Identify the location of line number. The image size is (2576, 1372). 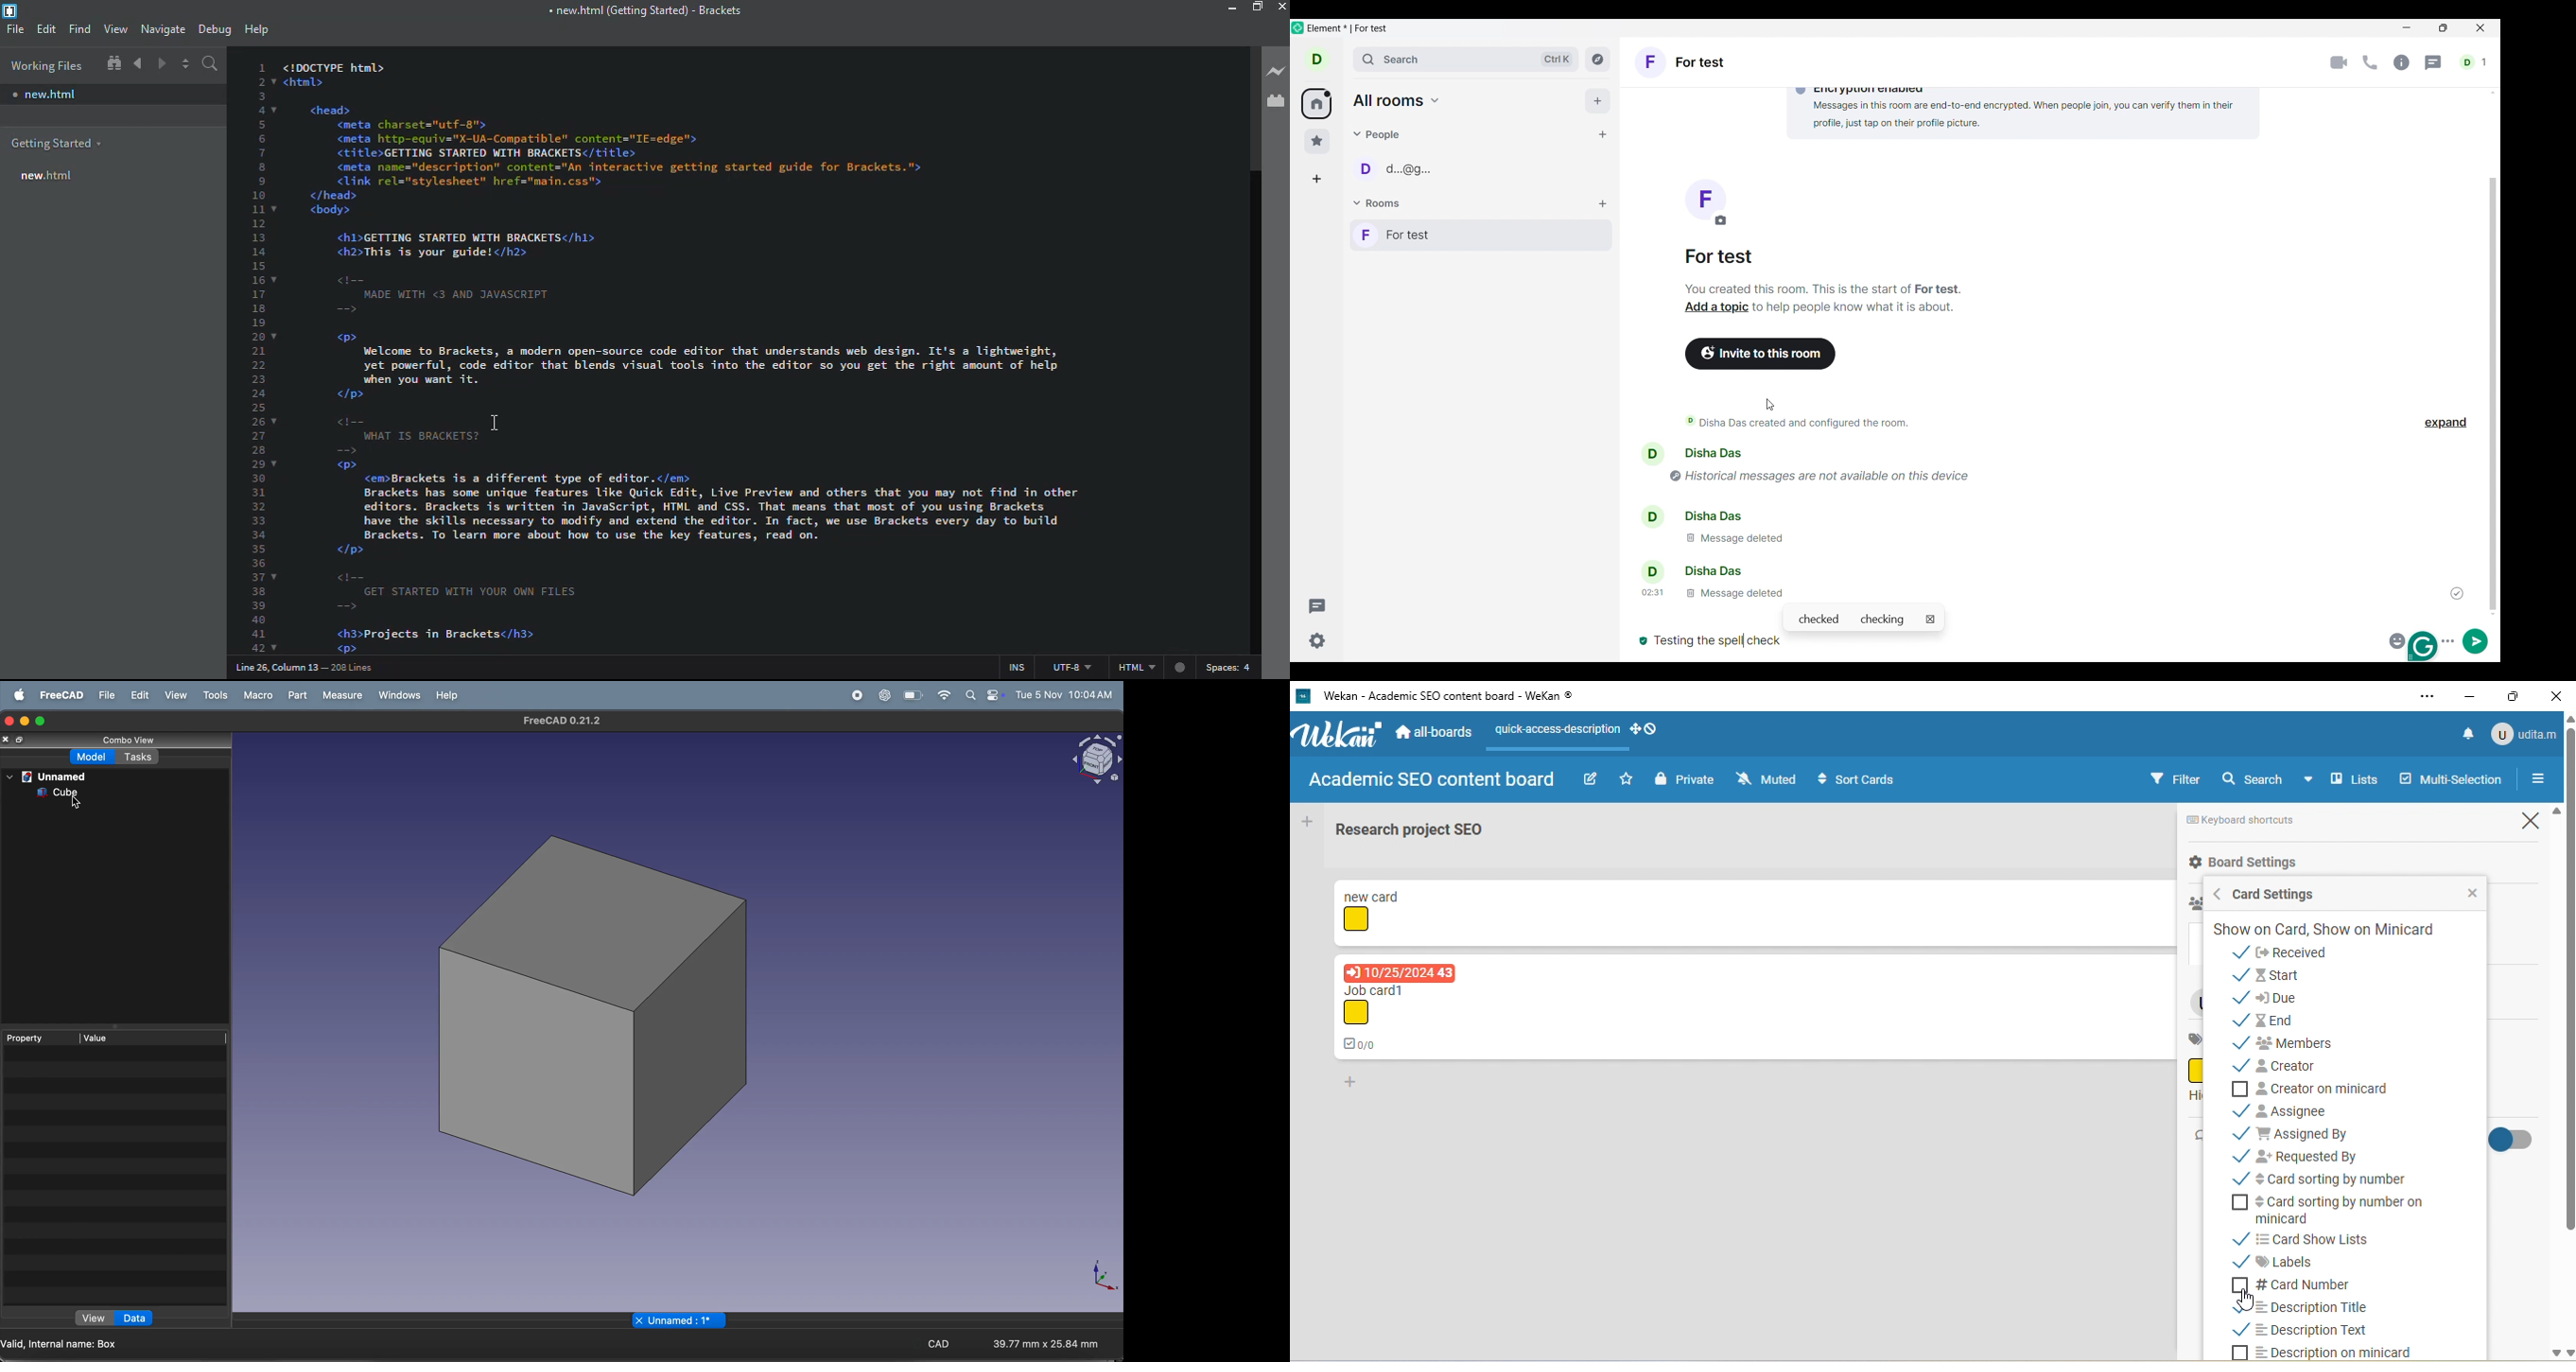
(263, 356).